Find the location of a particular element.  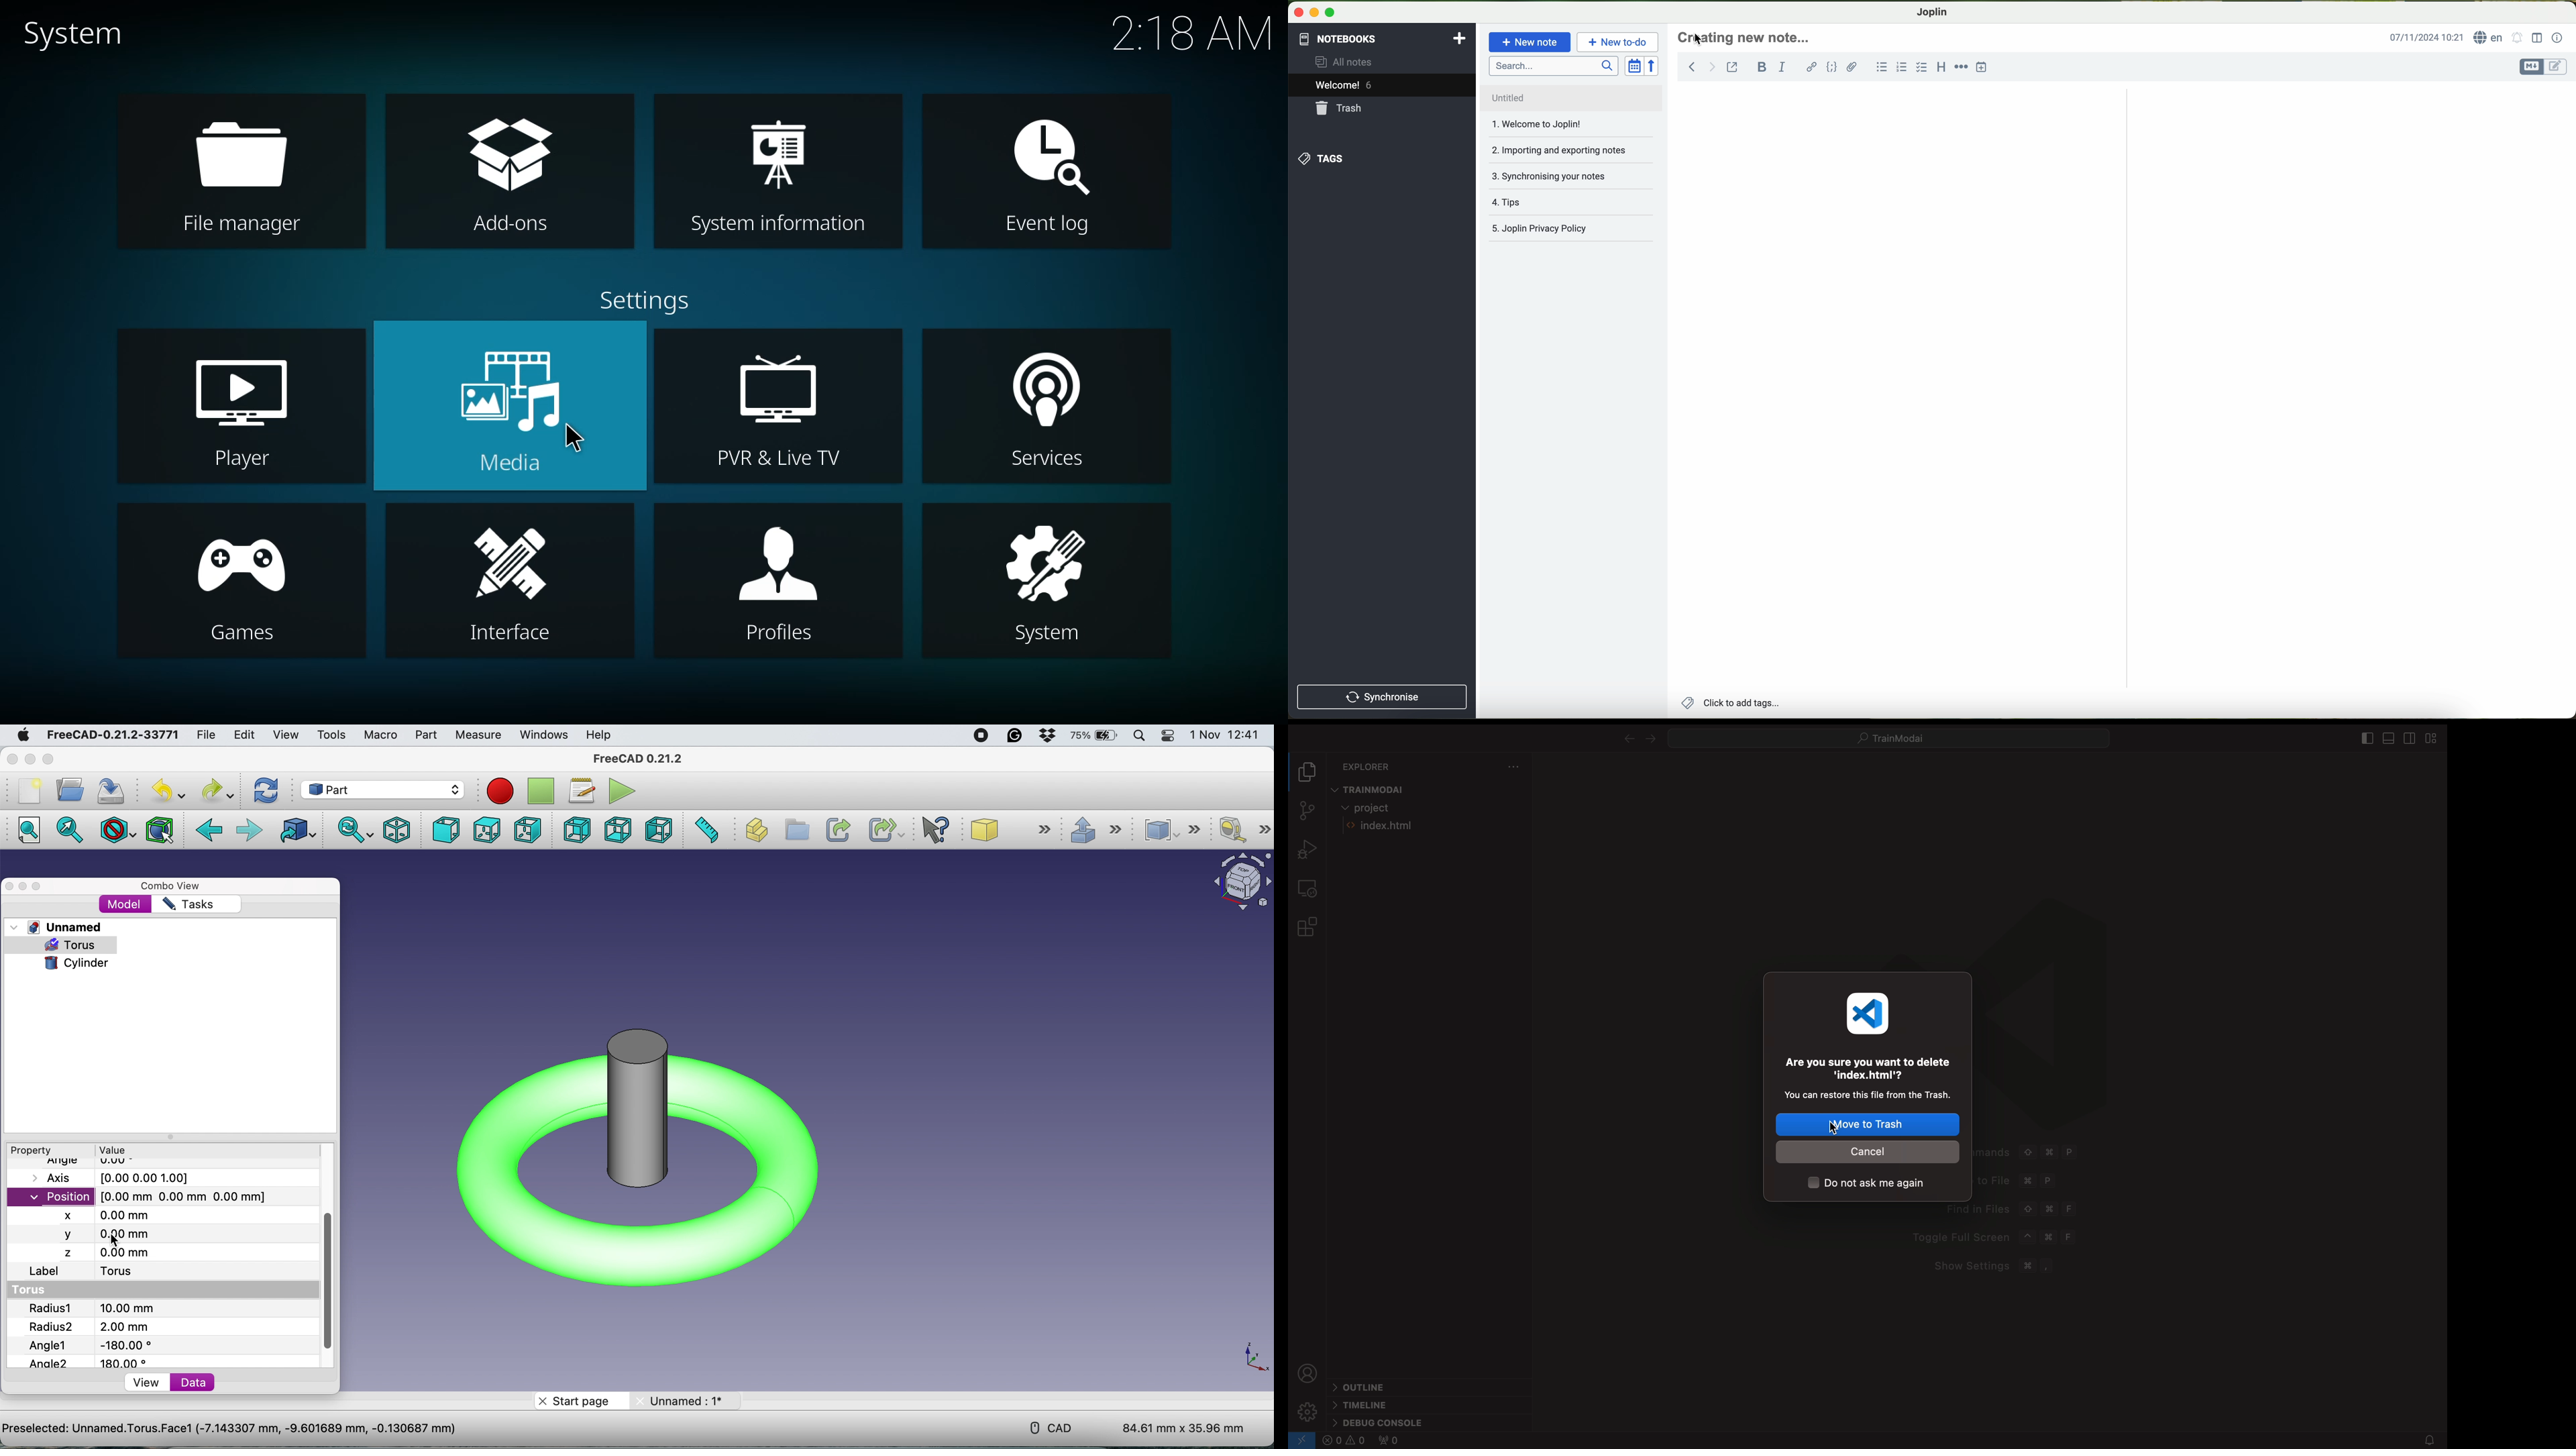

Angle1 and angle2's value is located at coordinates (99, 1353).